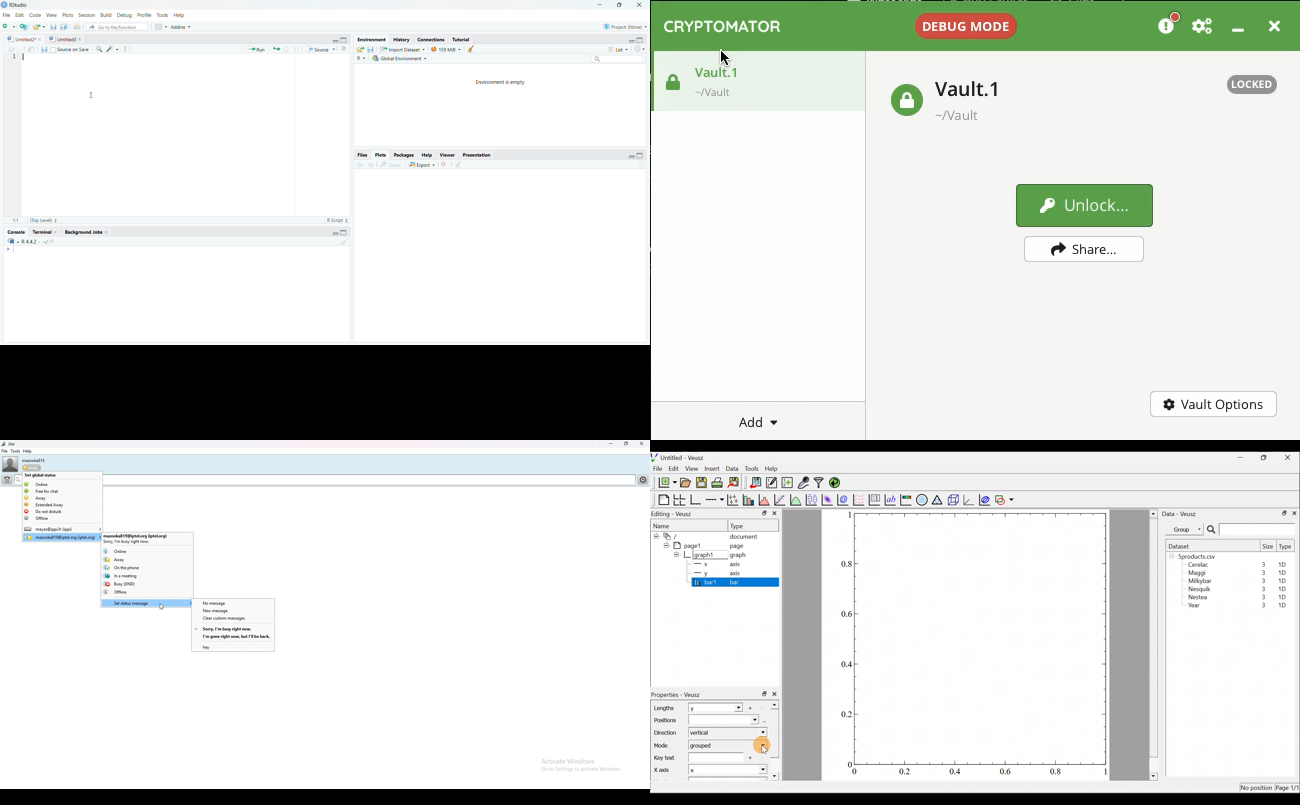 The image size is (1316, 812). What do you see at coordinates (145, 567) in the screenshot?
I see `on the phone` at bounding box center [145, 567].